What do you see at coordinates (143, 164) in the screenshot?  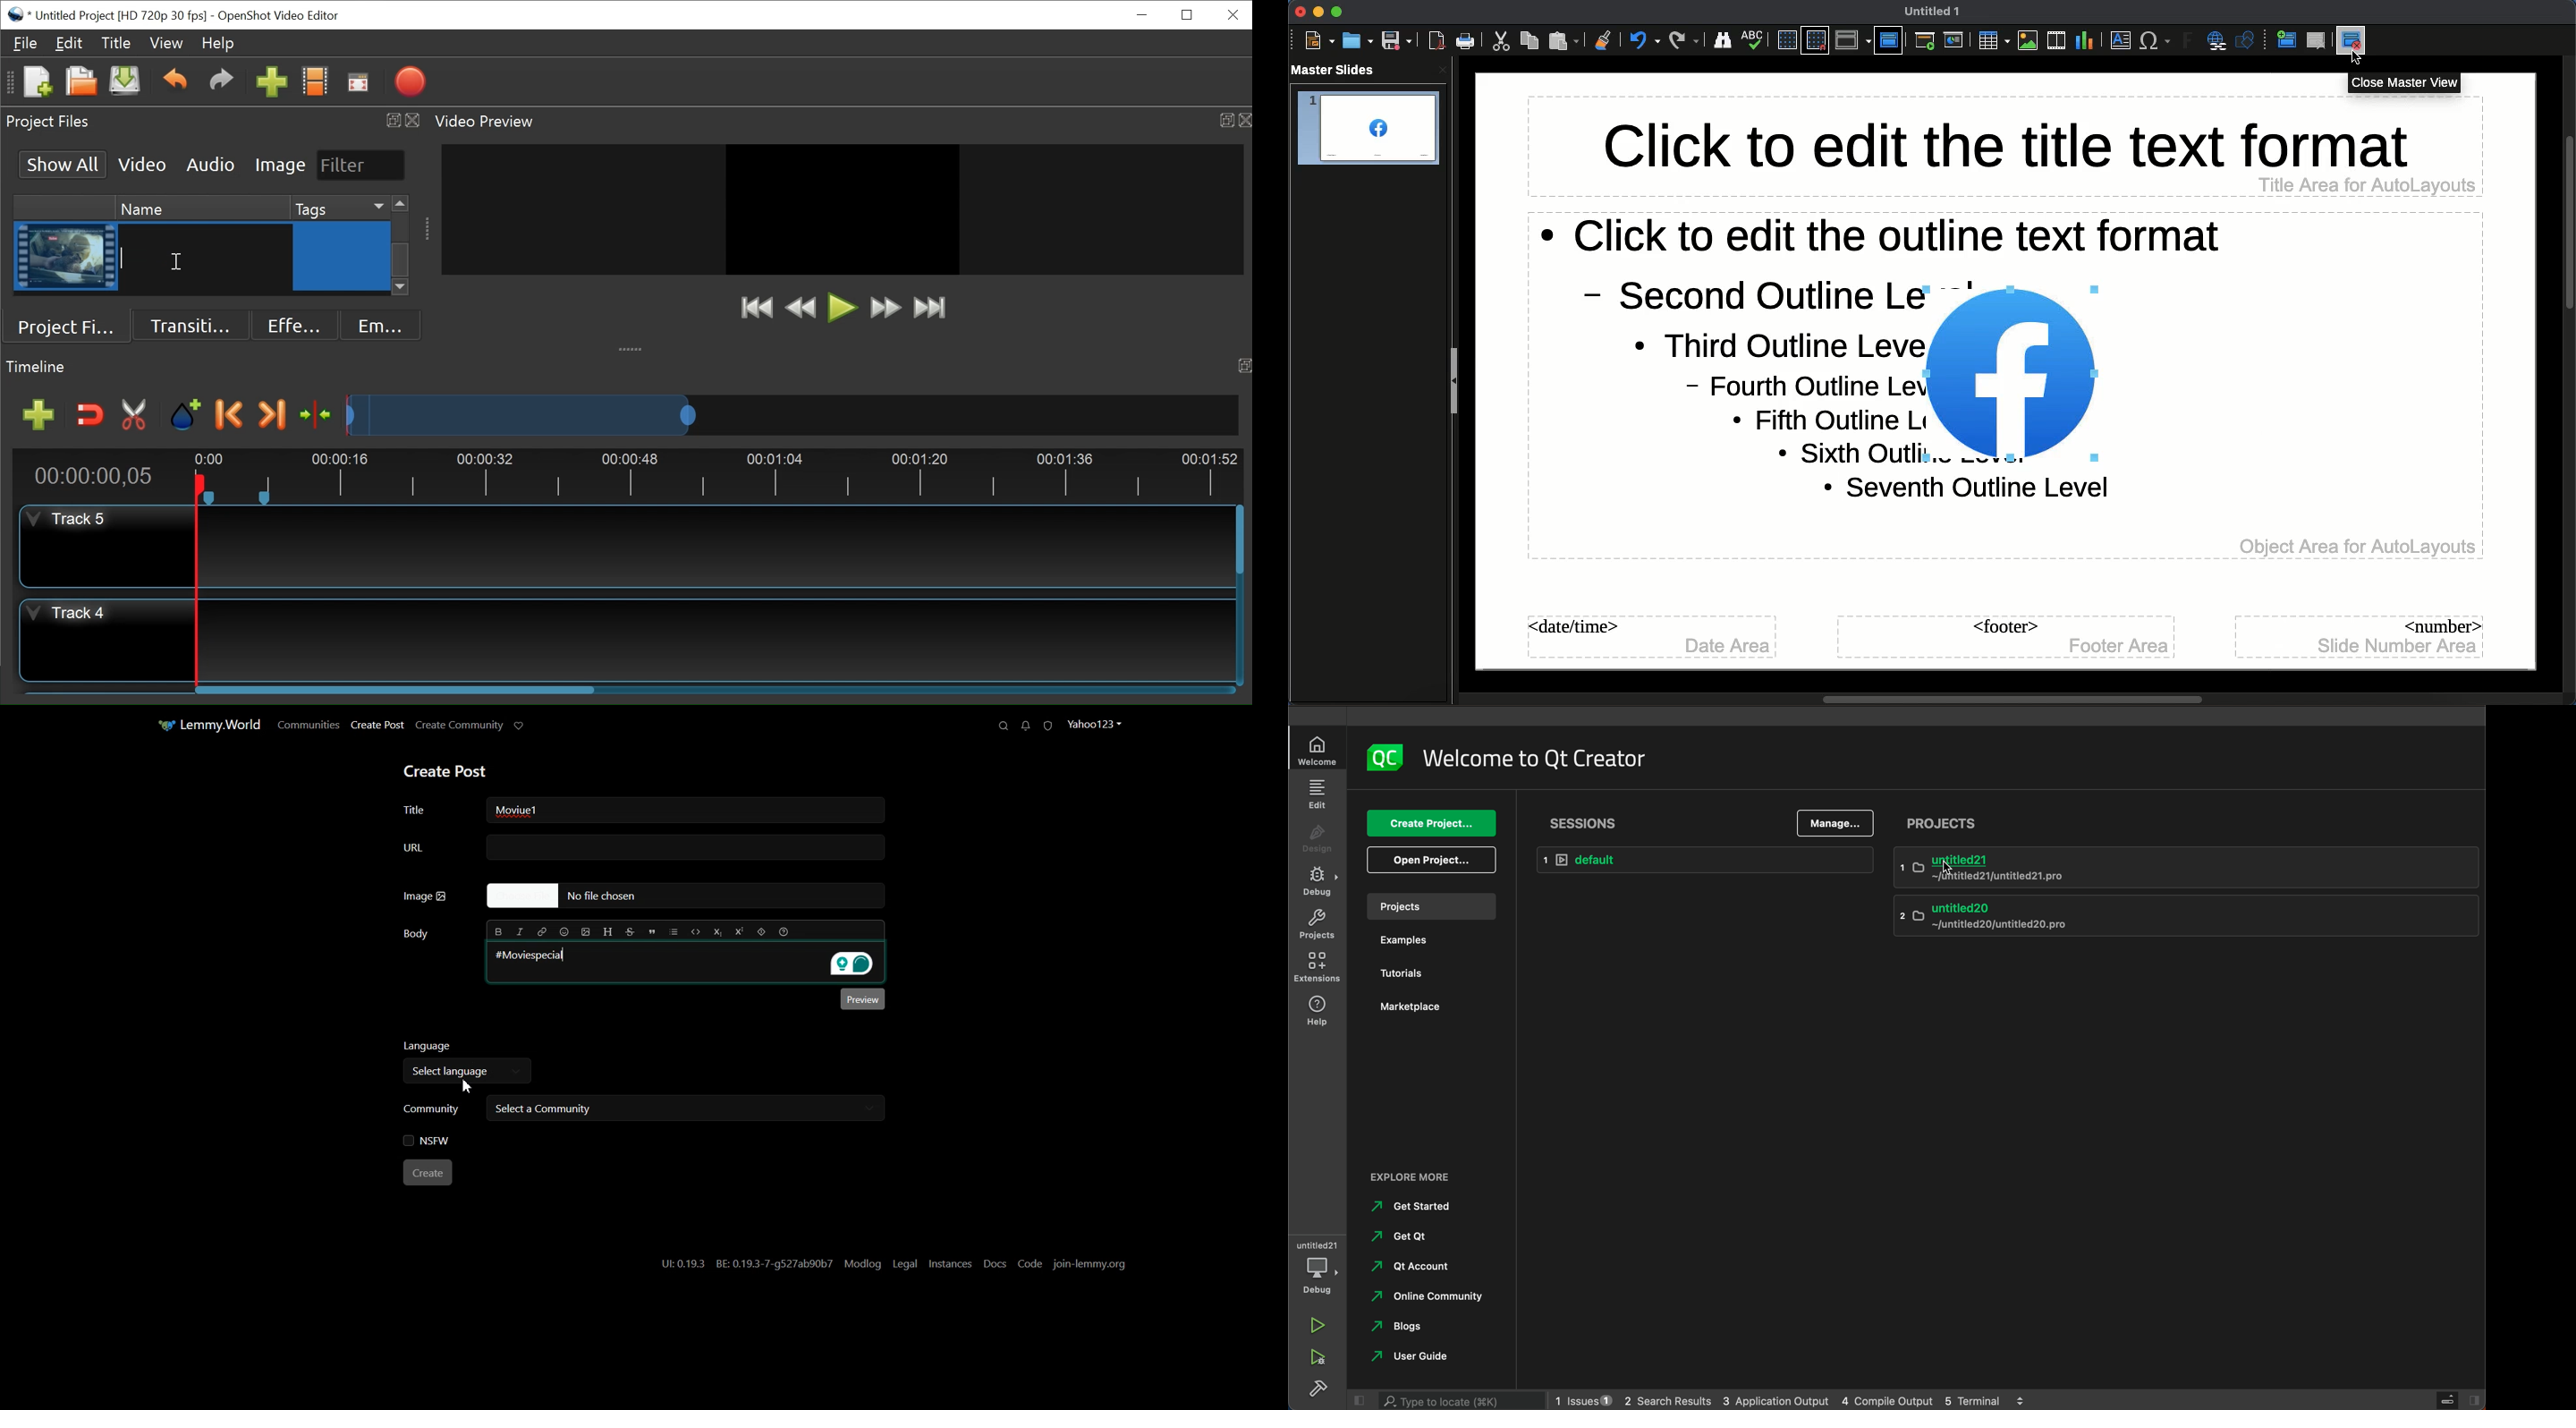 I see `Video` at bounding box center [143, 164].